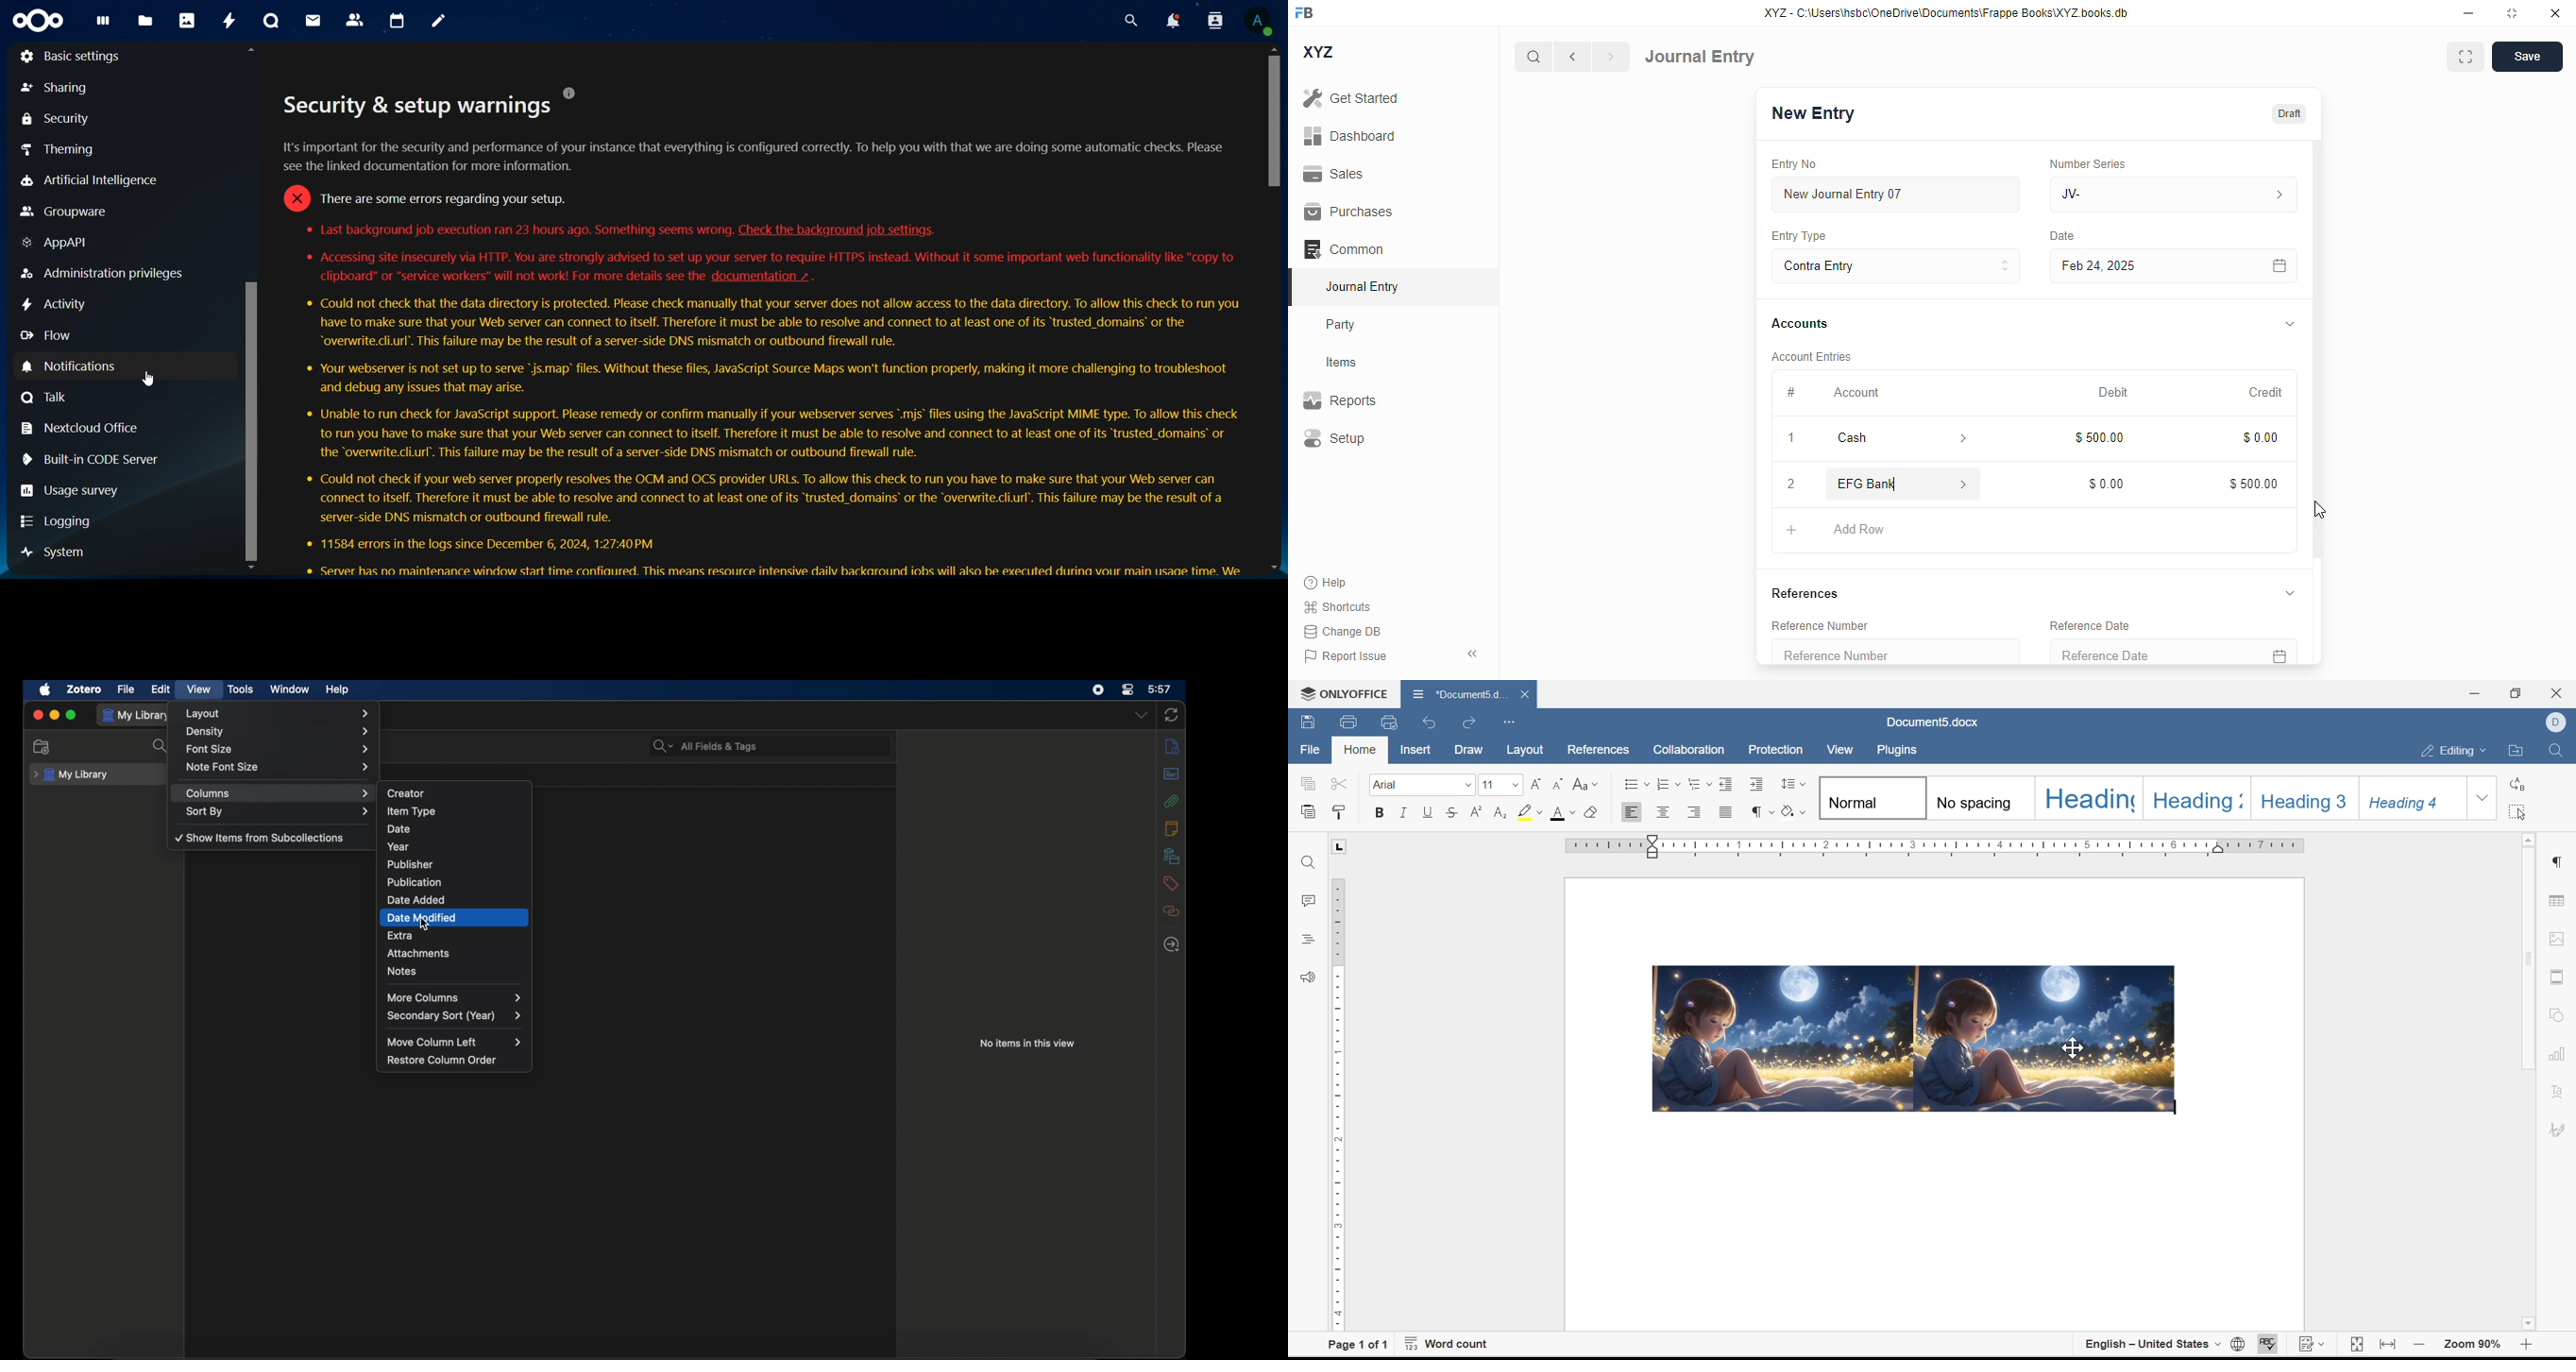 Image resolution: width=2576 pixels, height=1372 pixels. What do you see at coordinates (2558, 977) in the screenshot?
I see `header and foot settings` at bounding box center [2558, 977].